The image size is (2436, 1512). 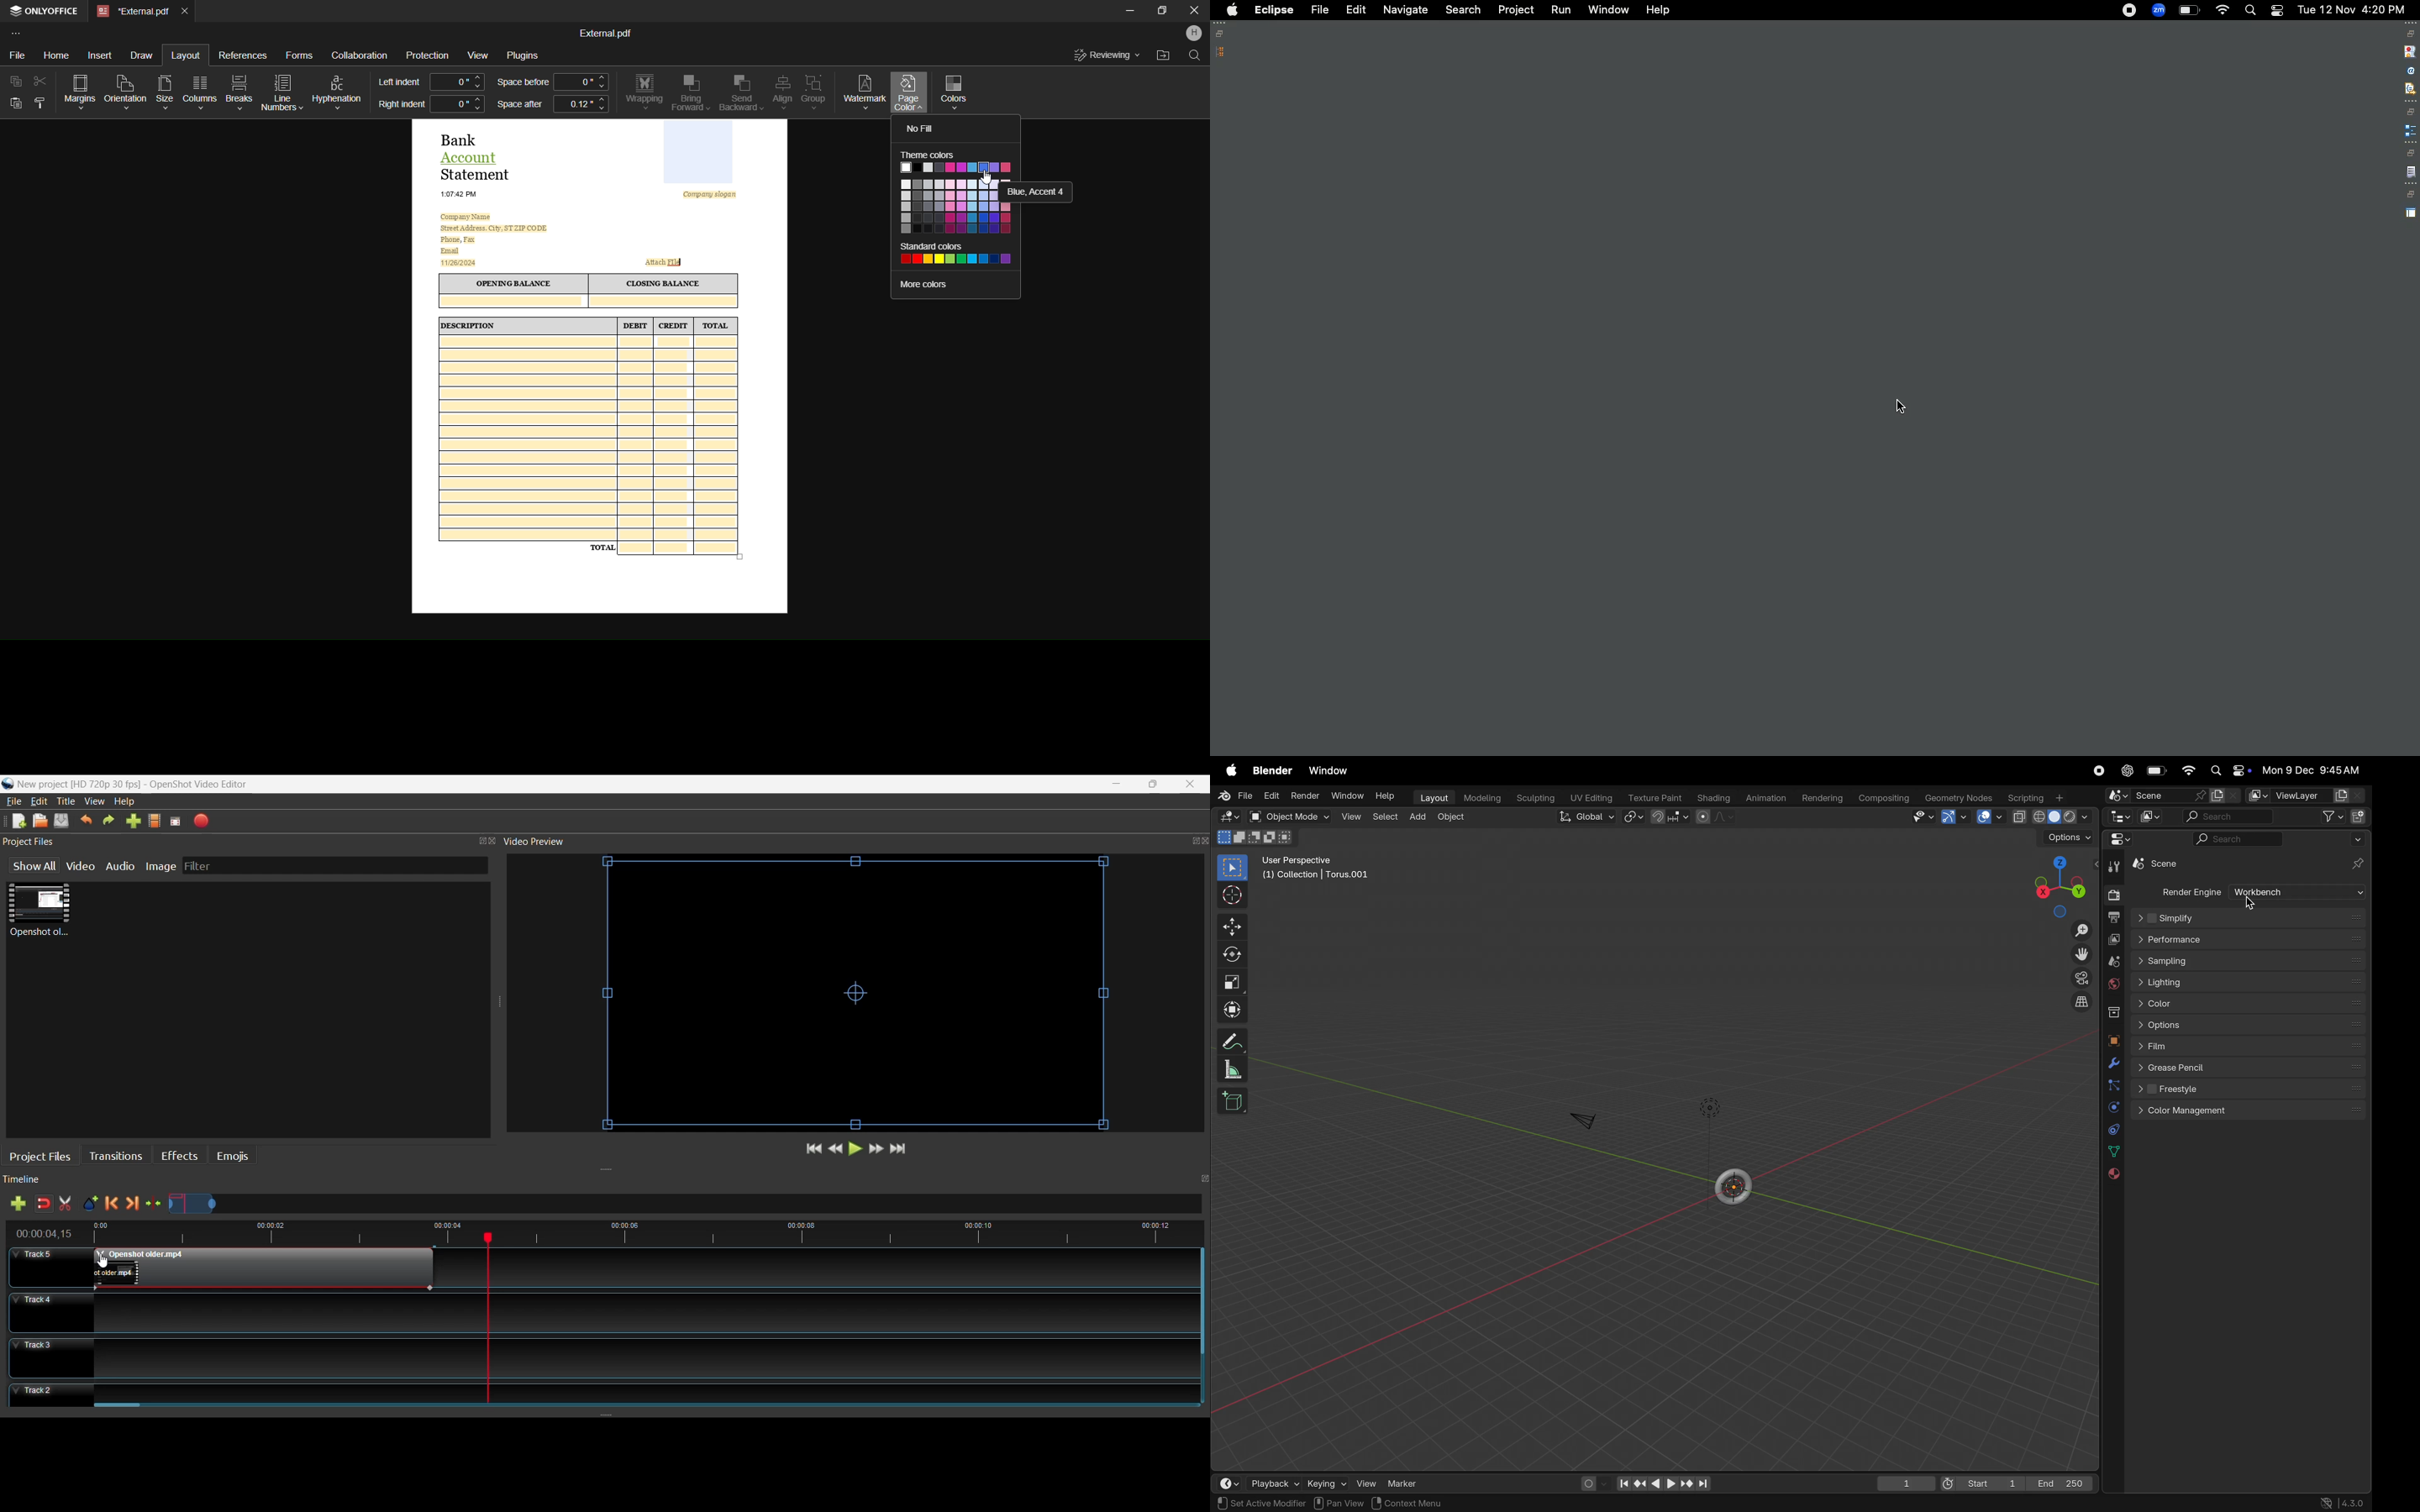 I want to click on tools, so click(x=2115, y=867).